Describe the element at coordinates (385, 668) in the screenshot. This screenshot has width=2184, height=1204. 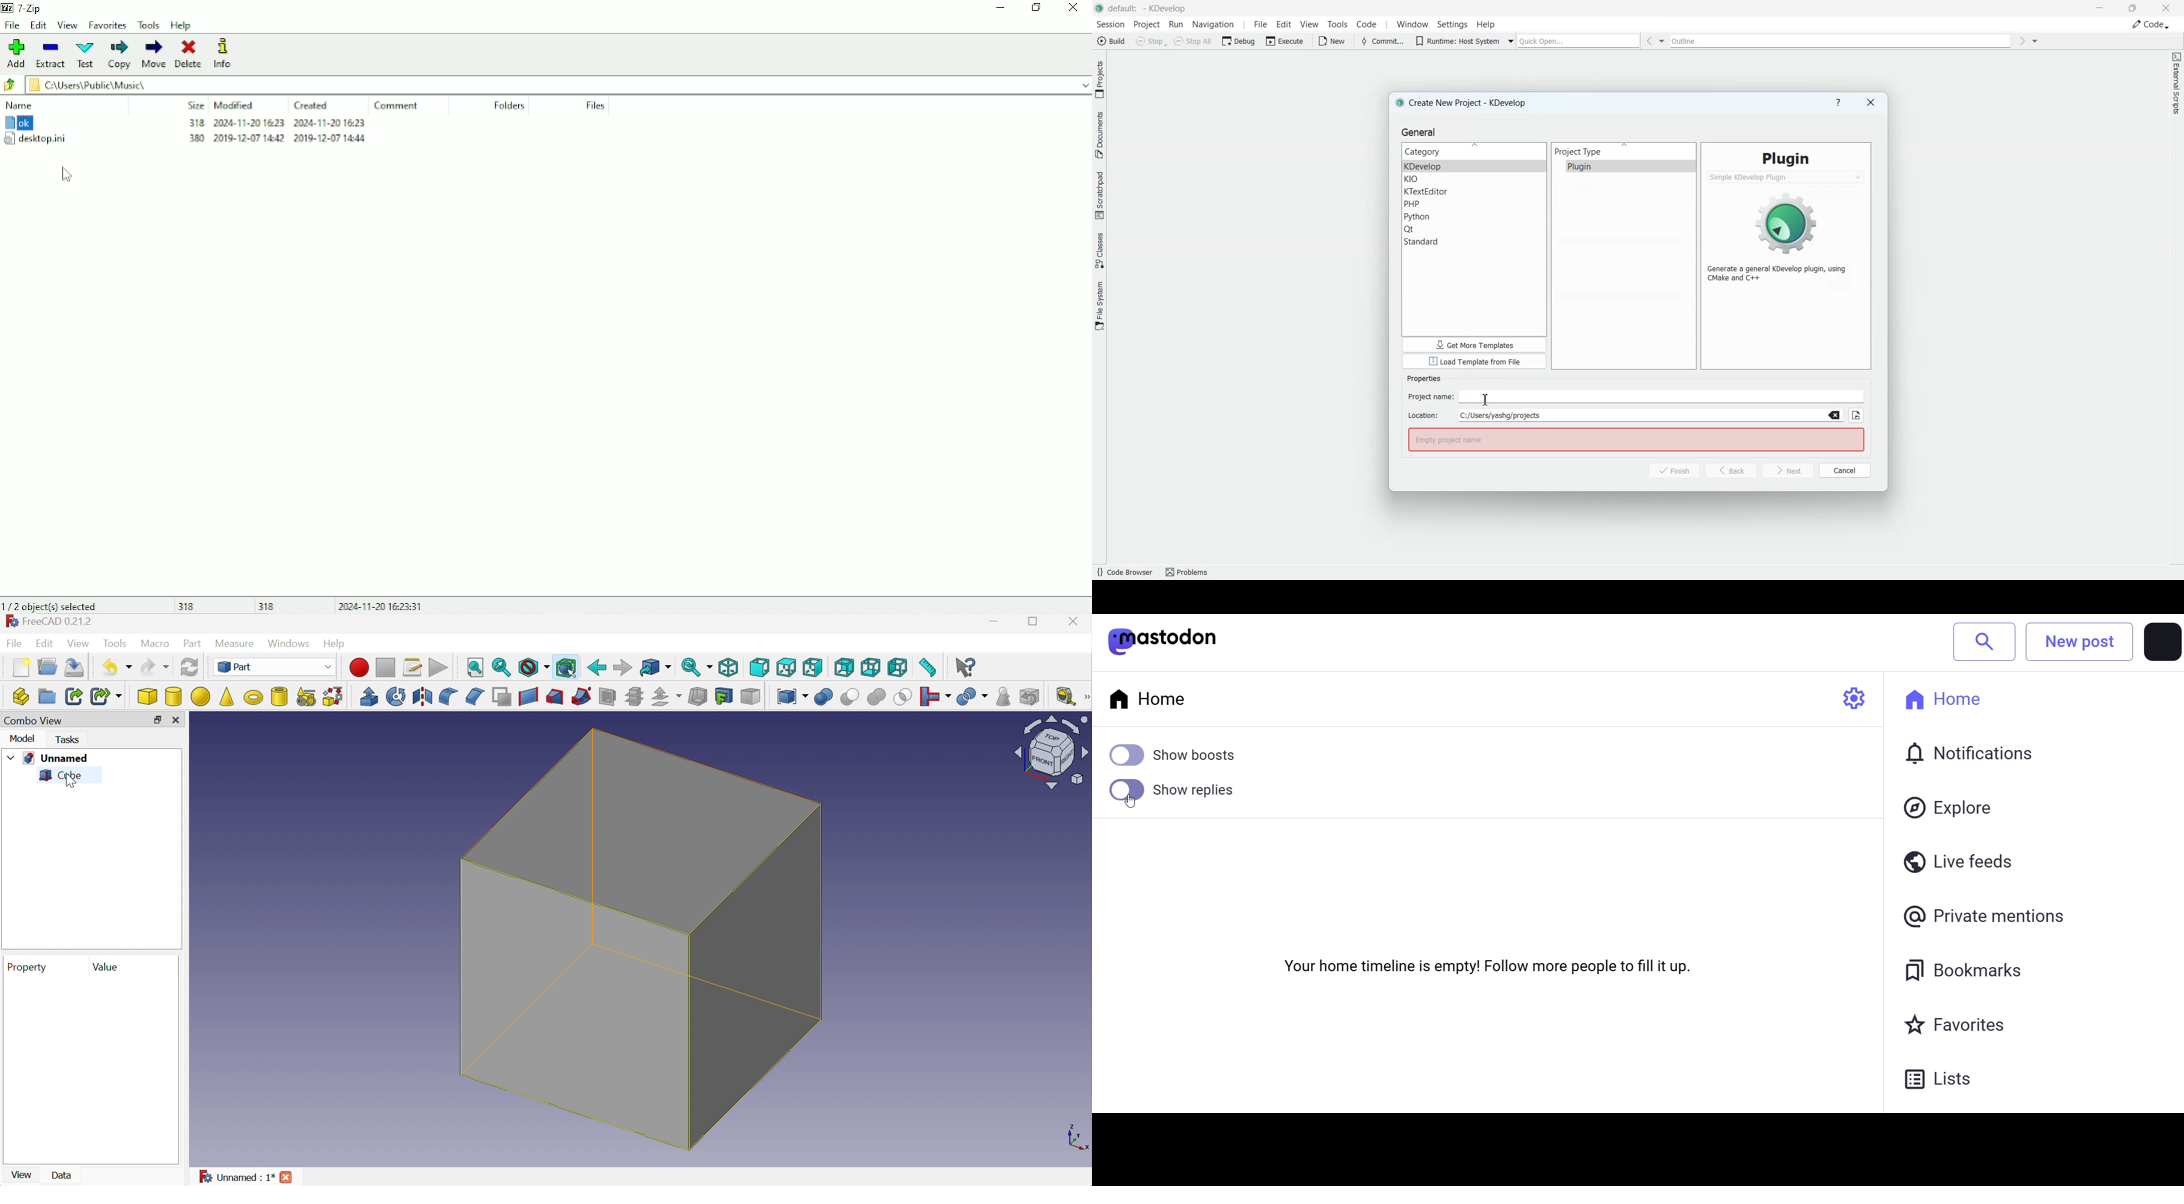
I see `Stop macro recording` at that location.